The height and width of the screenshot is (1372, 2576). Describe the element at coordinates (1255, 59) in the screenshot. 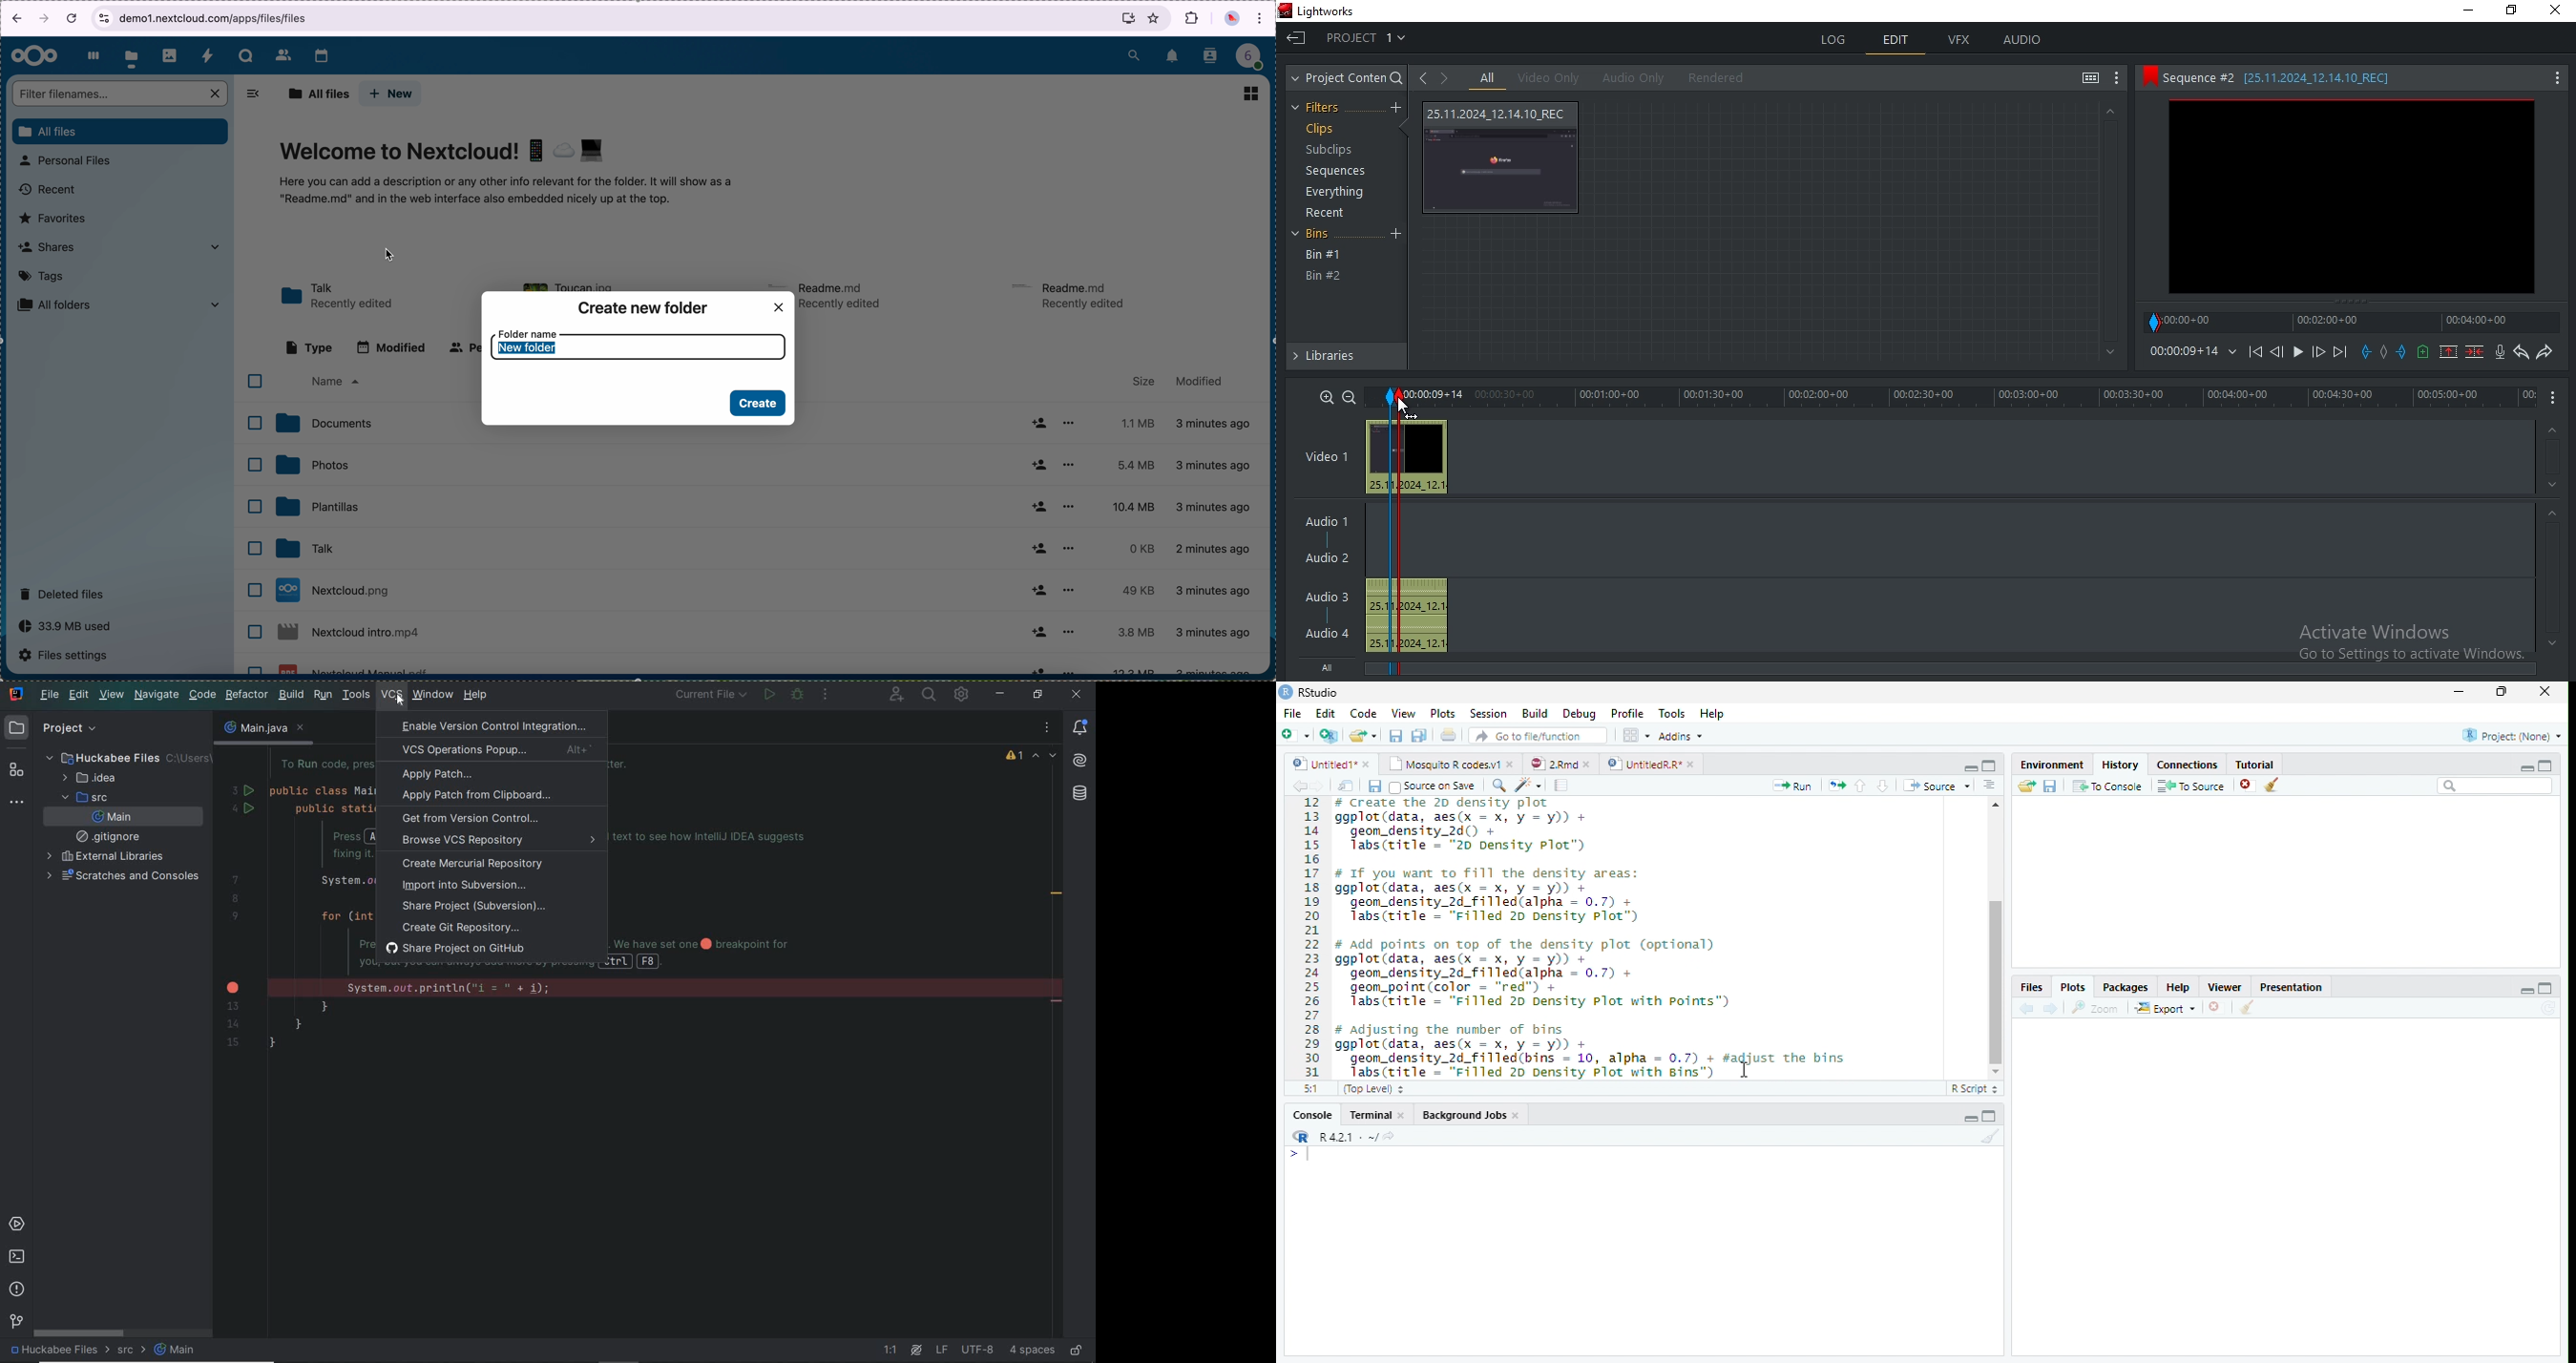

I see `profile` at that location.